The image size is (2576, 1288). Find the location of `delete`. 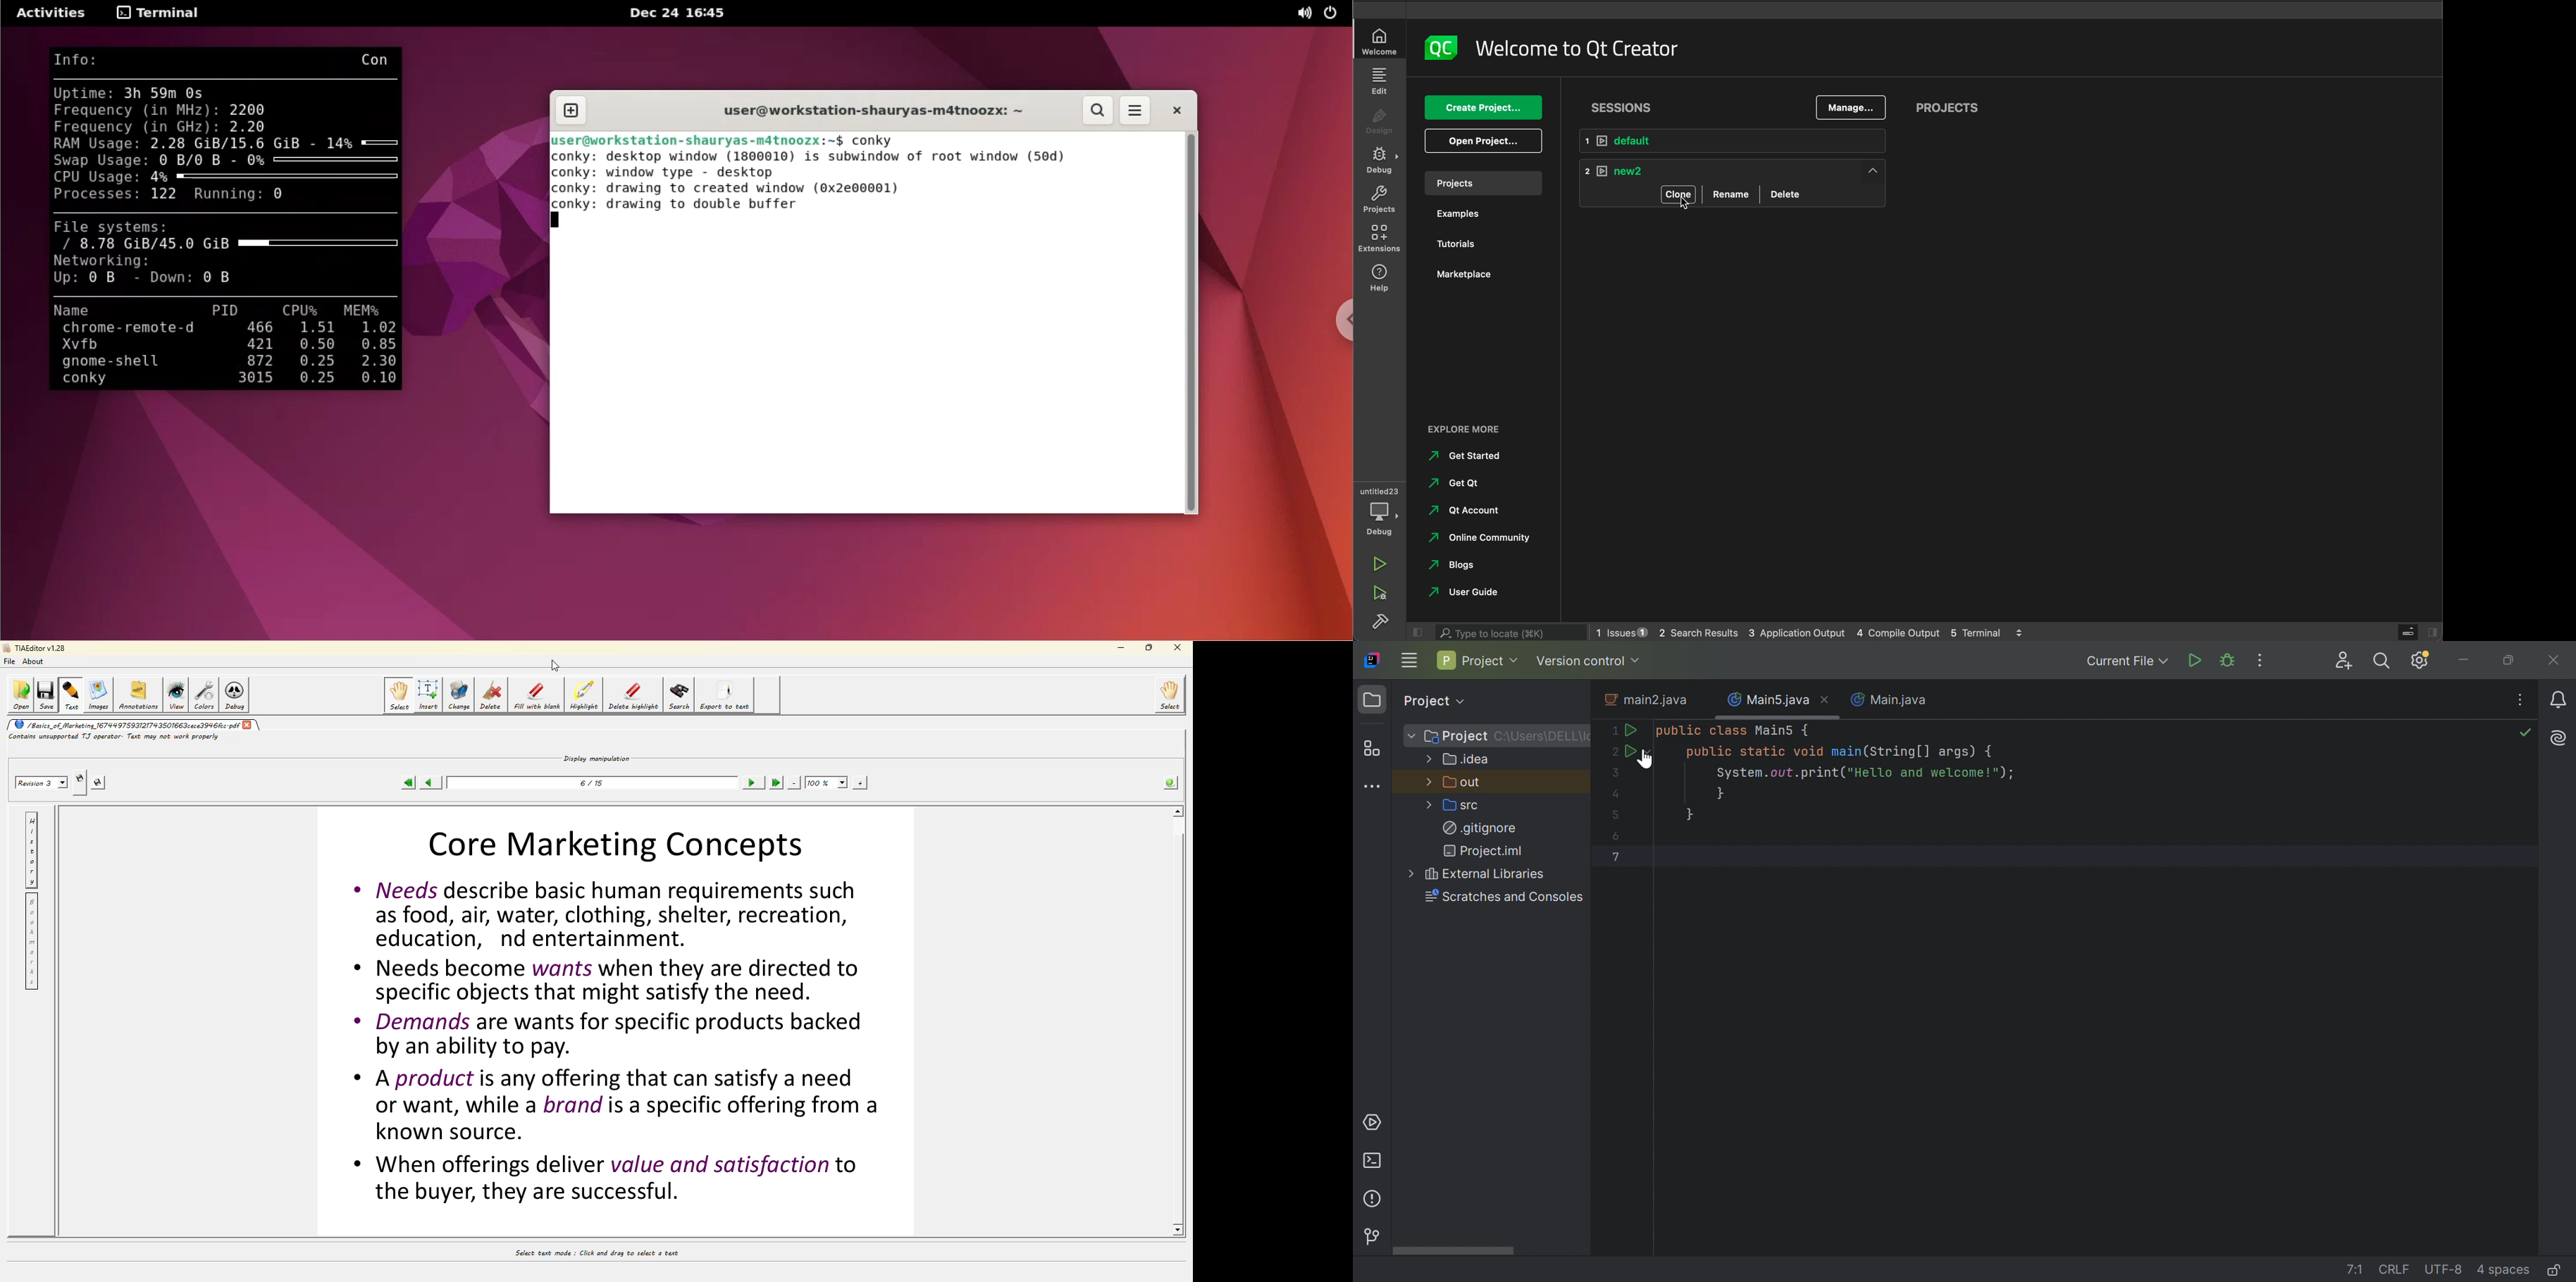

delete is located at coordinates (493, 694).